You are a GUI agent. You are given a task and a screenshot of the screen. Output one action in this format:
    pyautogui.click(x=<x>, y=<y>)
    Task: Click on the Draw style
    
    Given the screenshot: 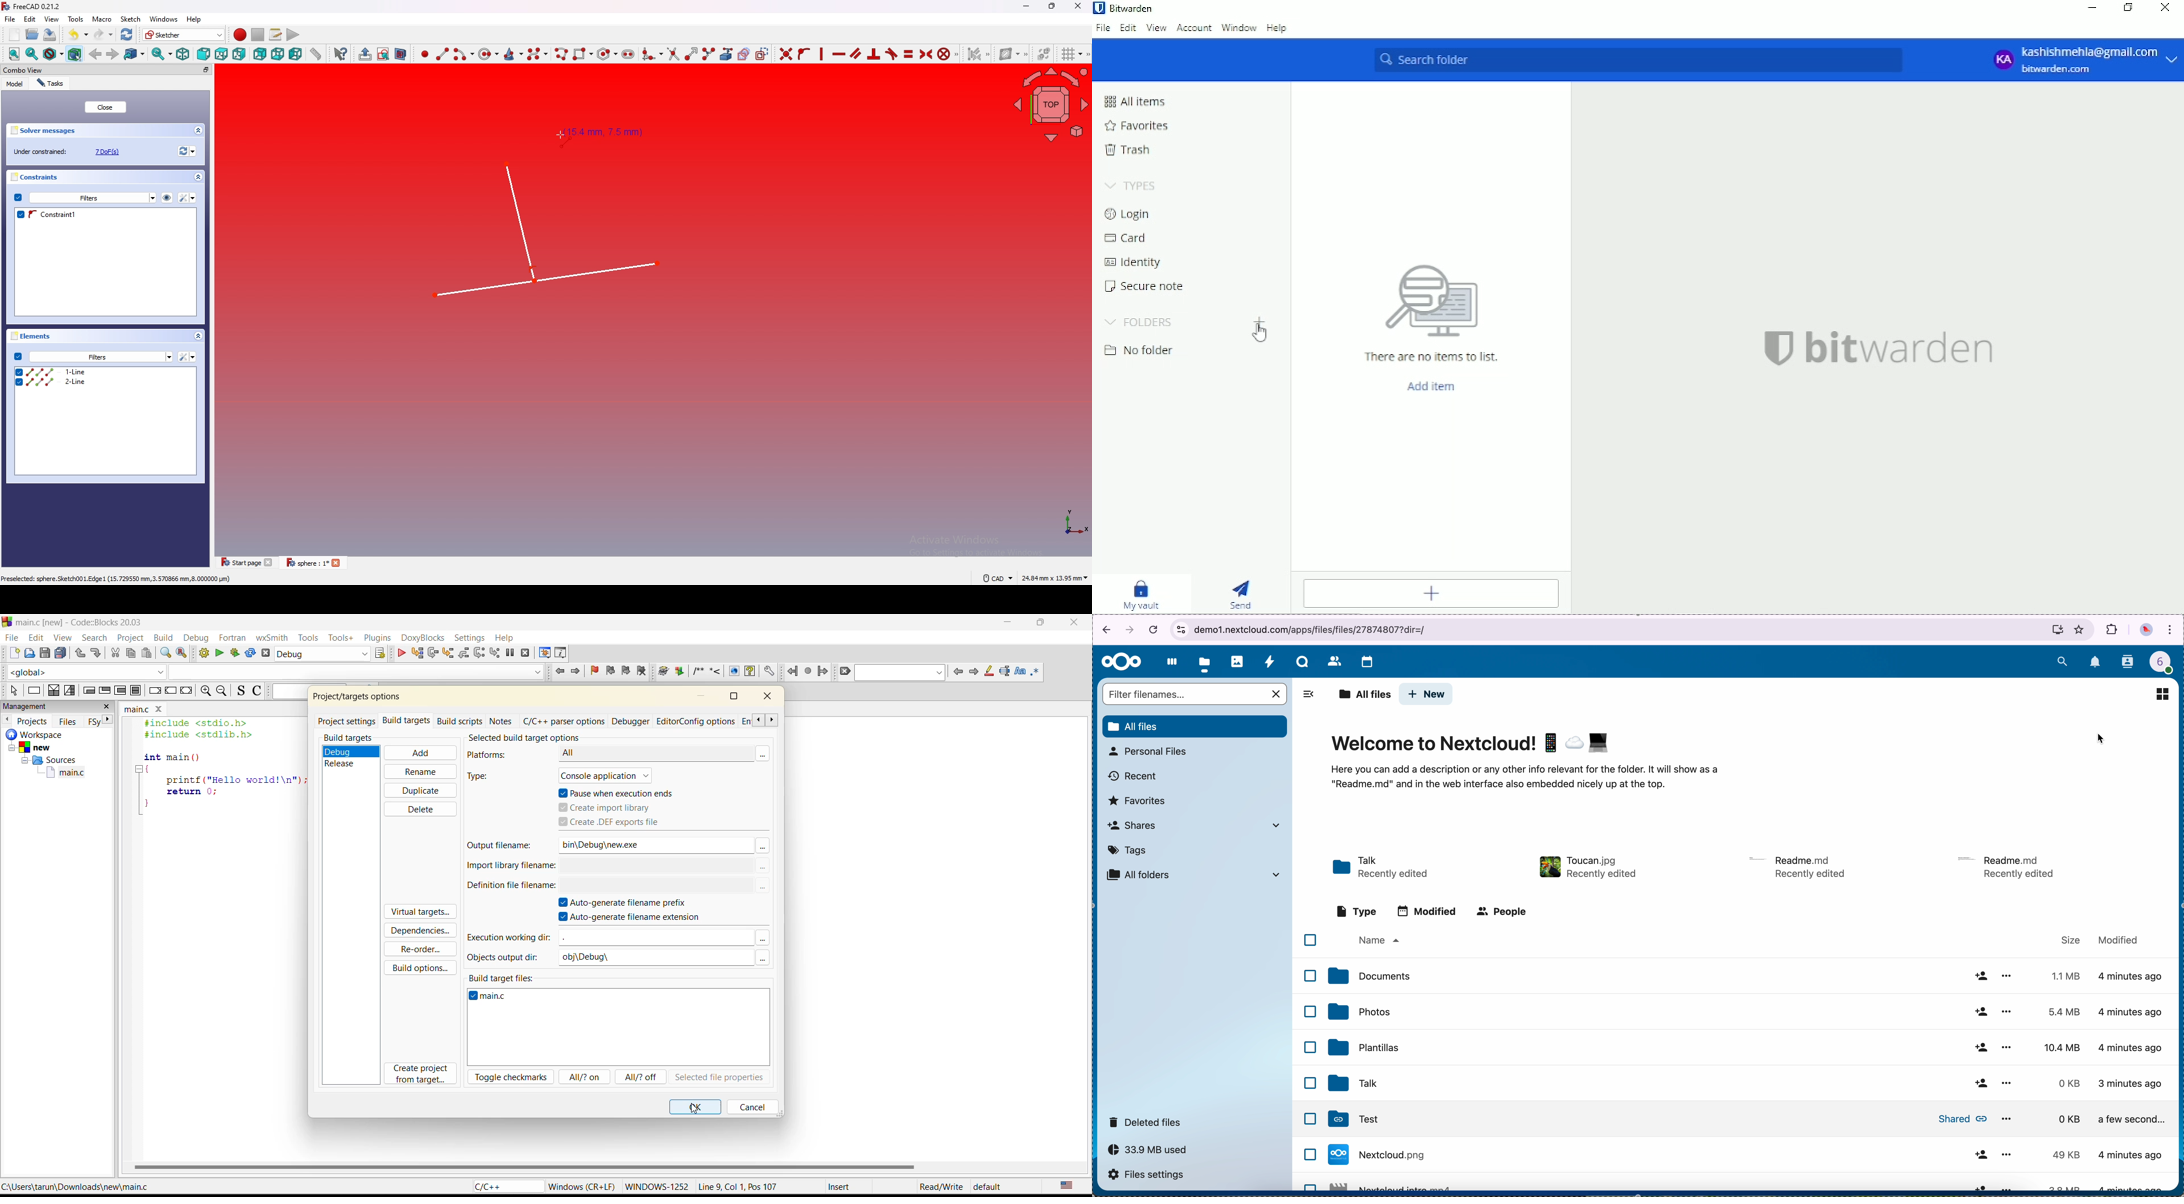 What is the action you would take?
    pyautogui.click(x=52, y=54)
    